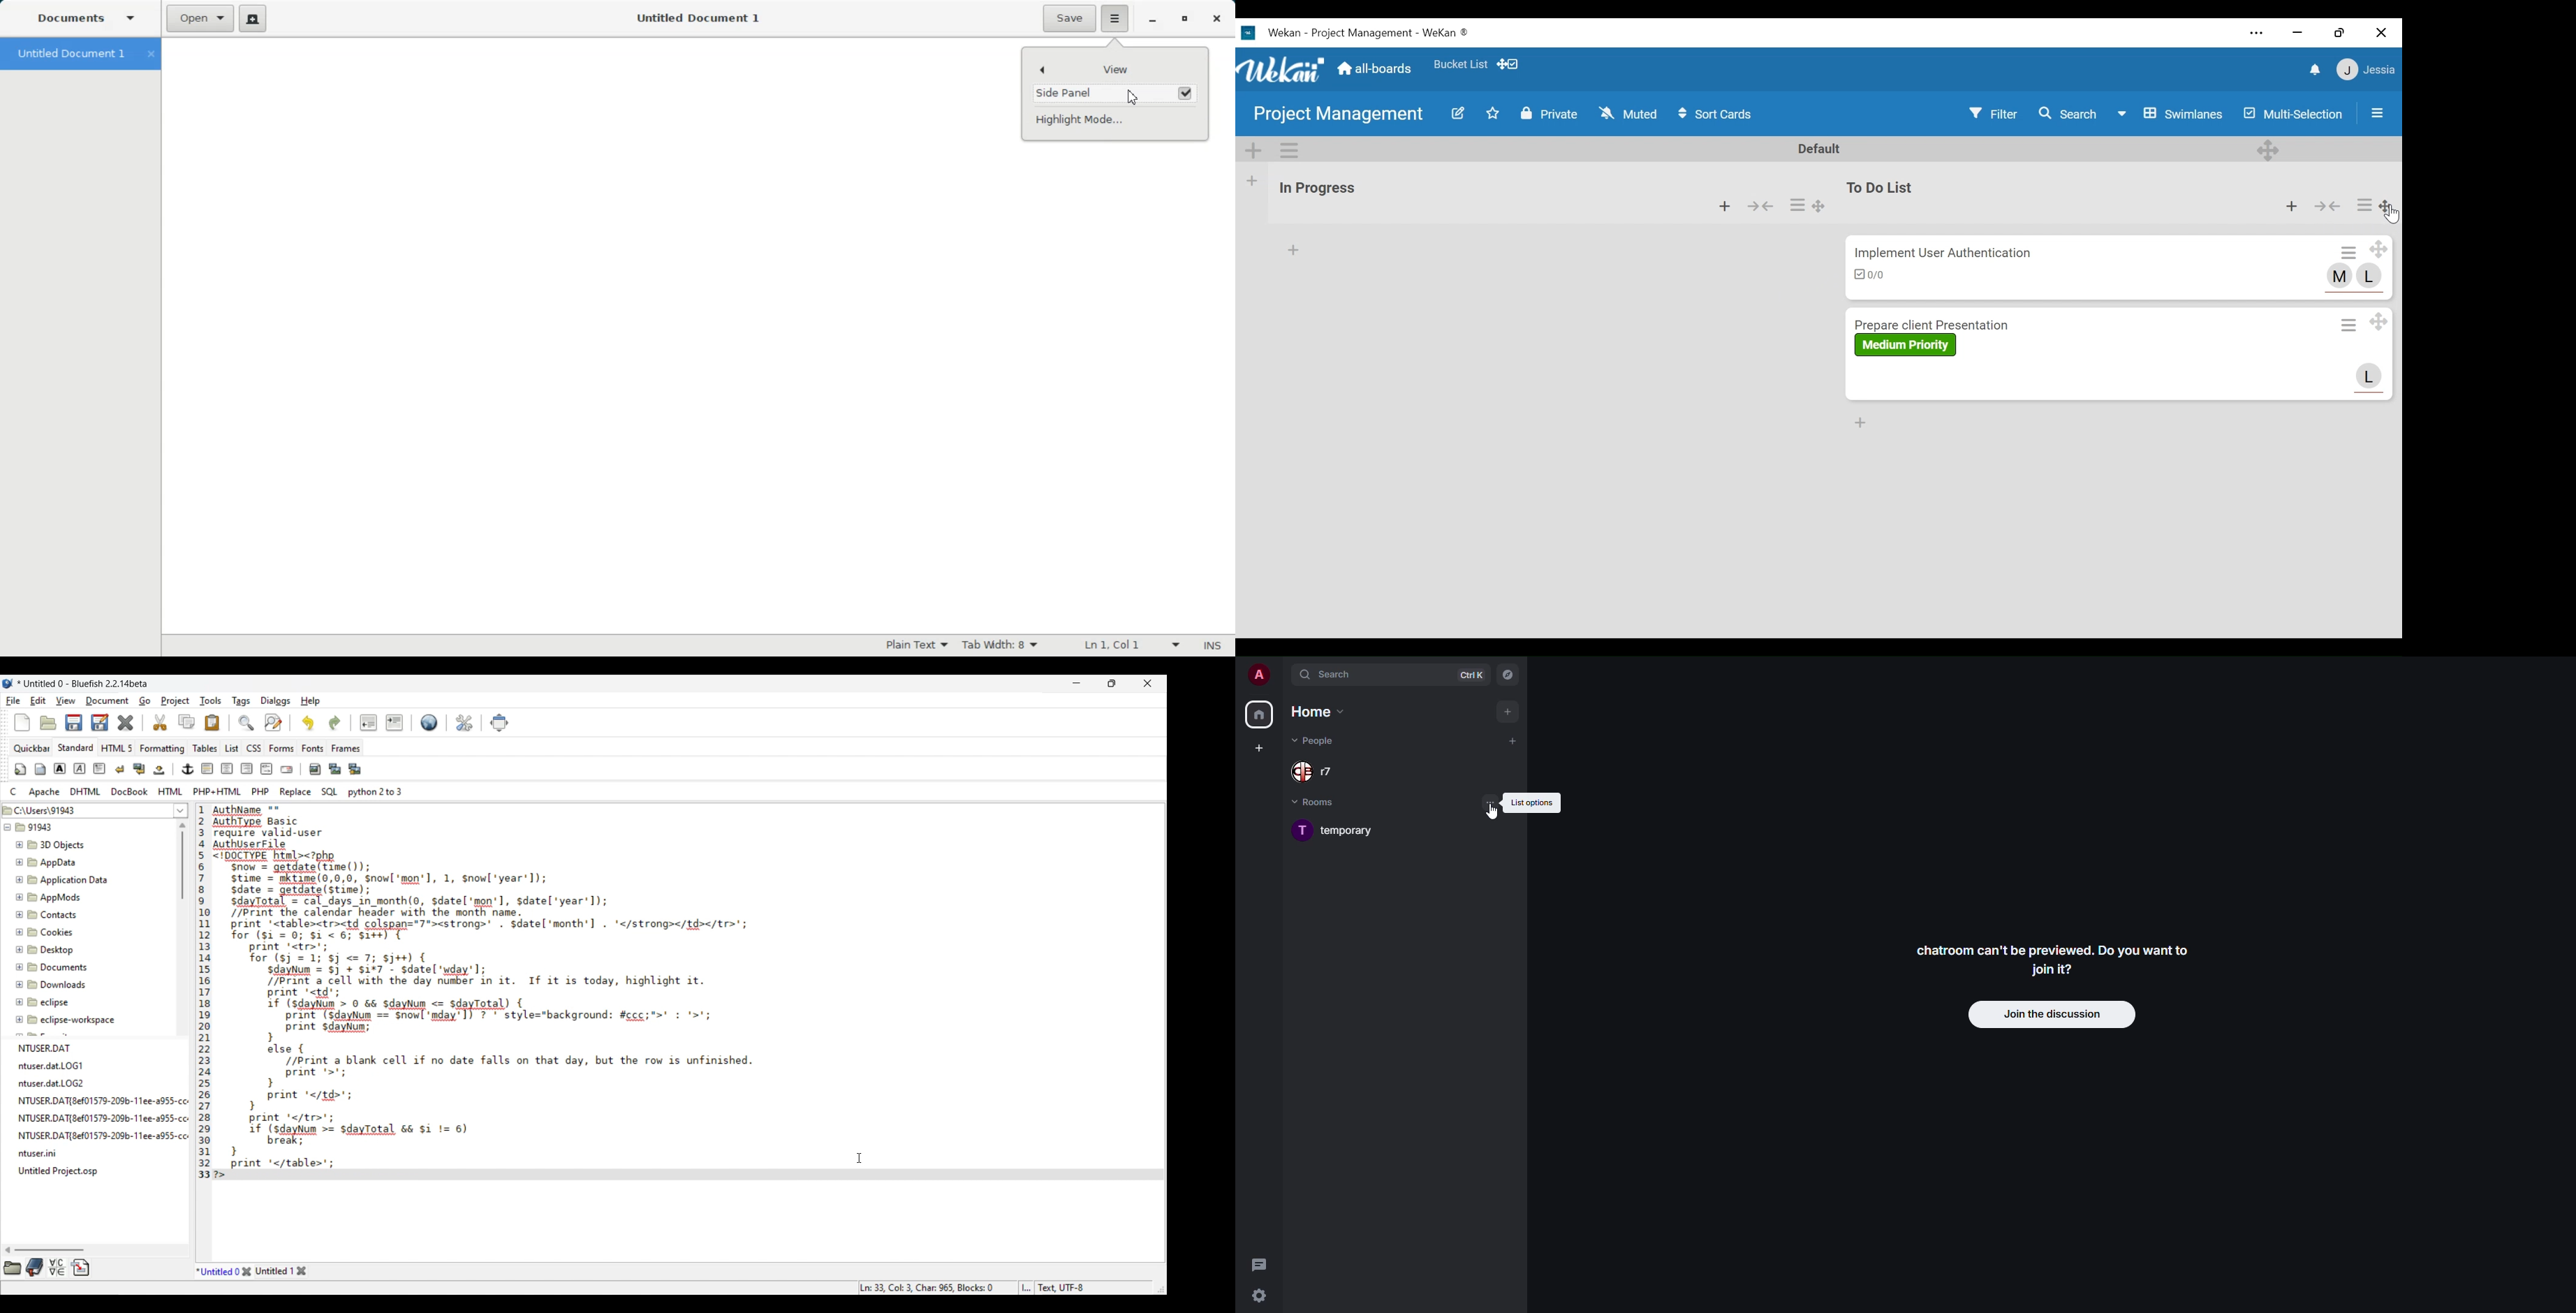 Image resolution: width=2576 pixels, height=1316 pixels. What do you see at coordinates (1260, 1263) in the screenshot?
I see `threads` at bounding box center [1260, 1263].